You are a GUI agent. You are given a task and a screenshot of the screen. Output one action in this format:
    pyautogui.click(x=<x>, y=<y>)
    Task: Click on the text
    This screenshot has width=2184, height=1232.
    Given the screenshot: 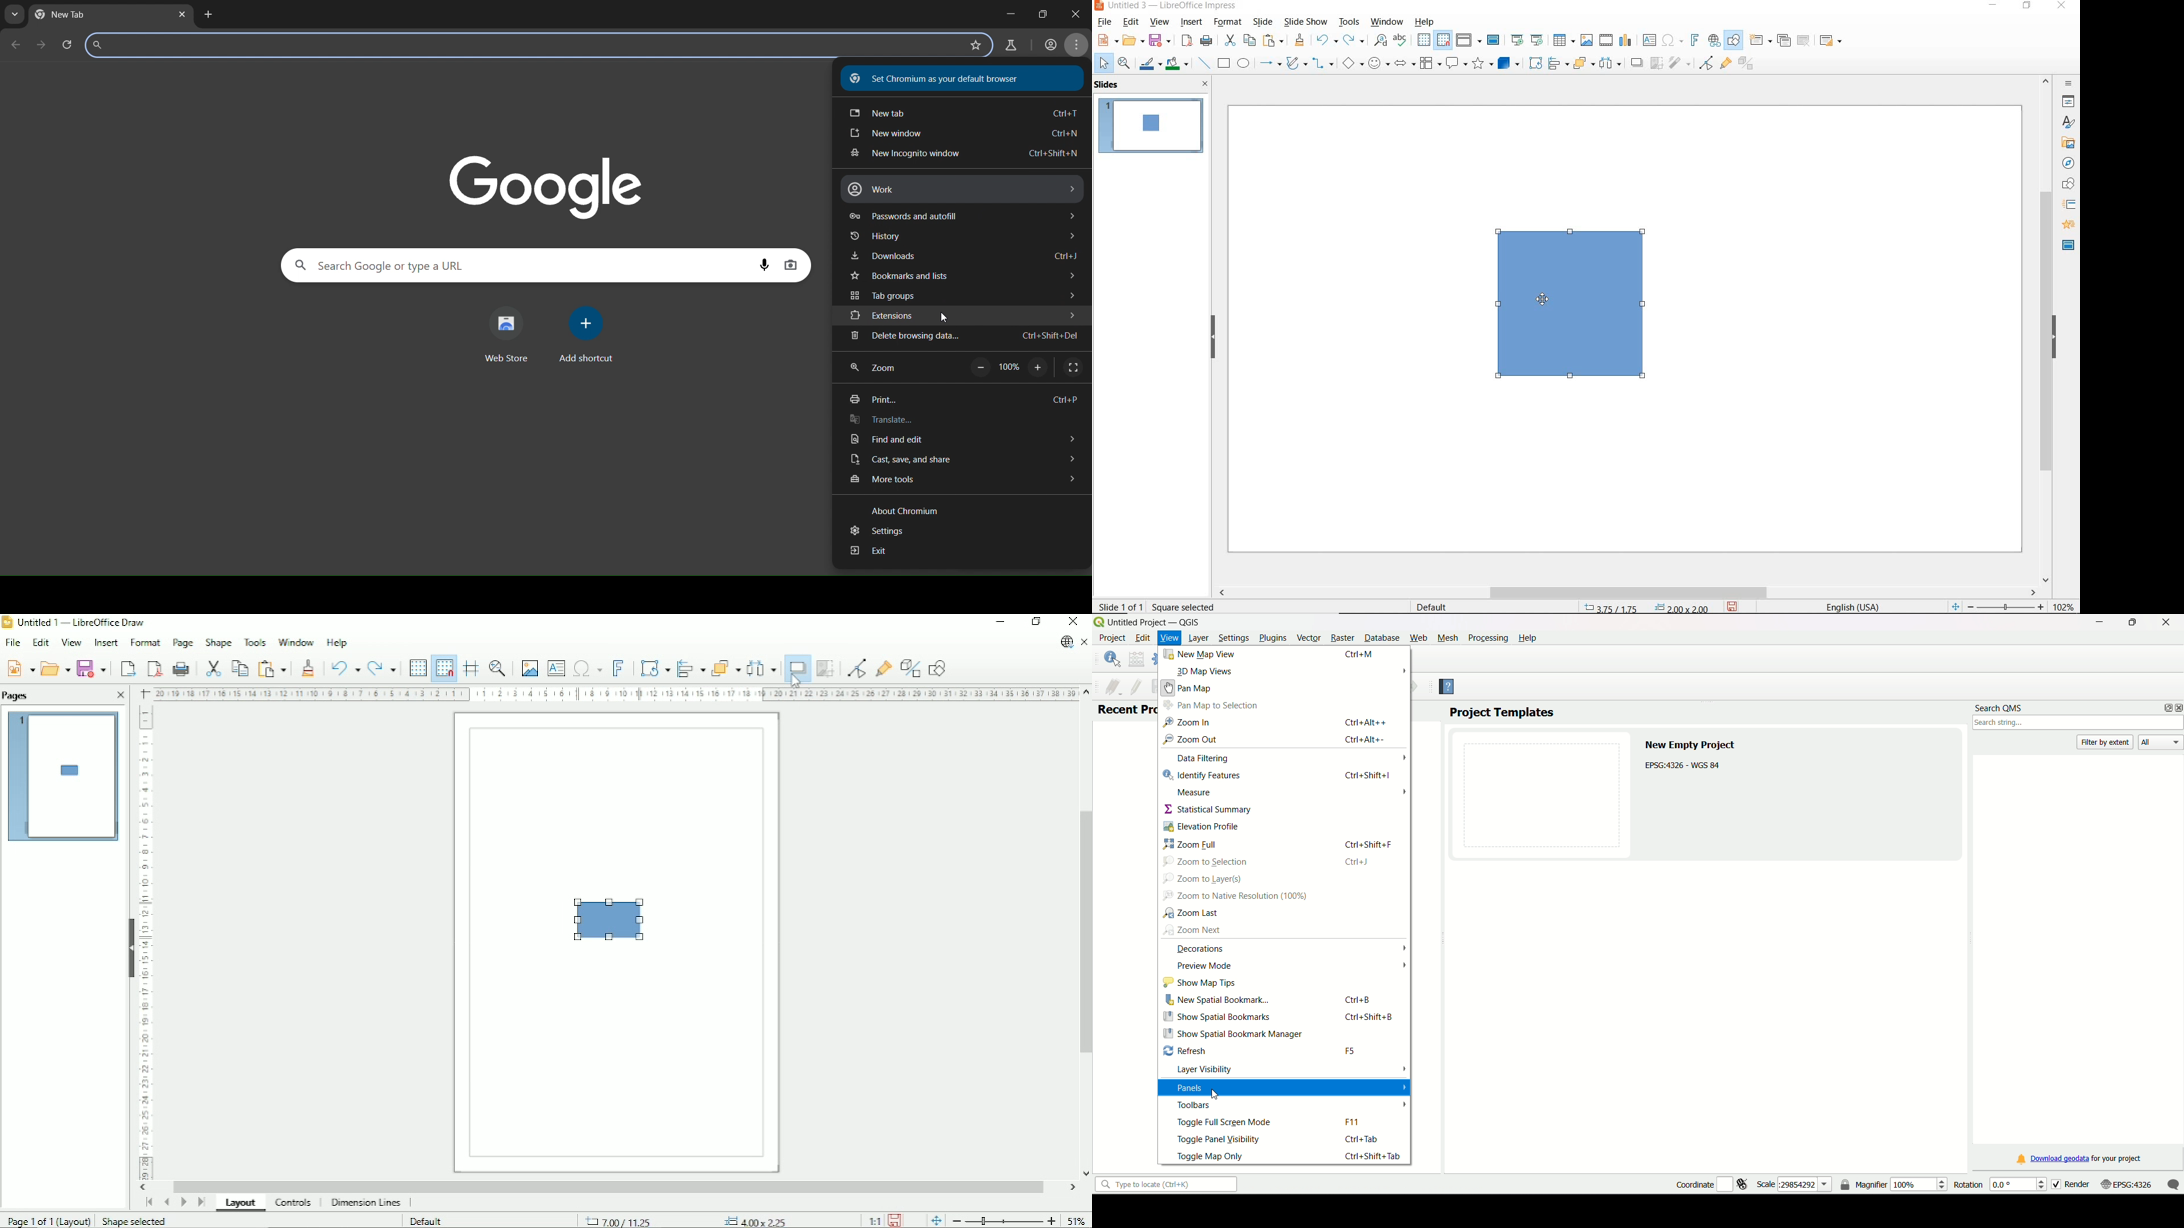 What is the action you would take?
    pyautogui.click(x=908, y=513)
    